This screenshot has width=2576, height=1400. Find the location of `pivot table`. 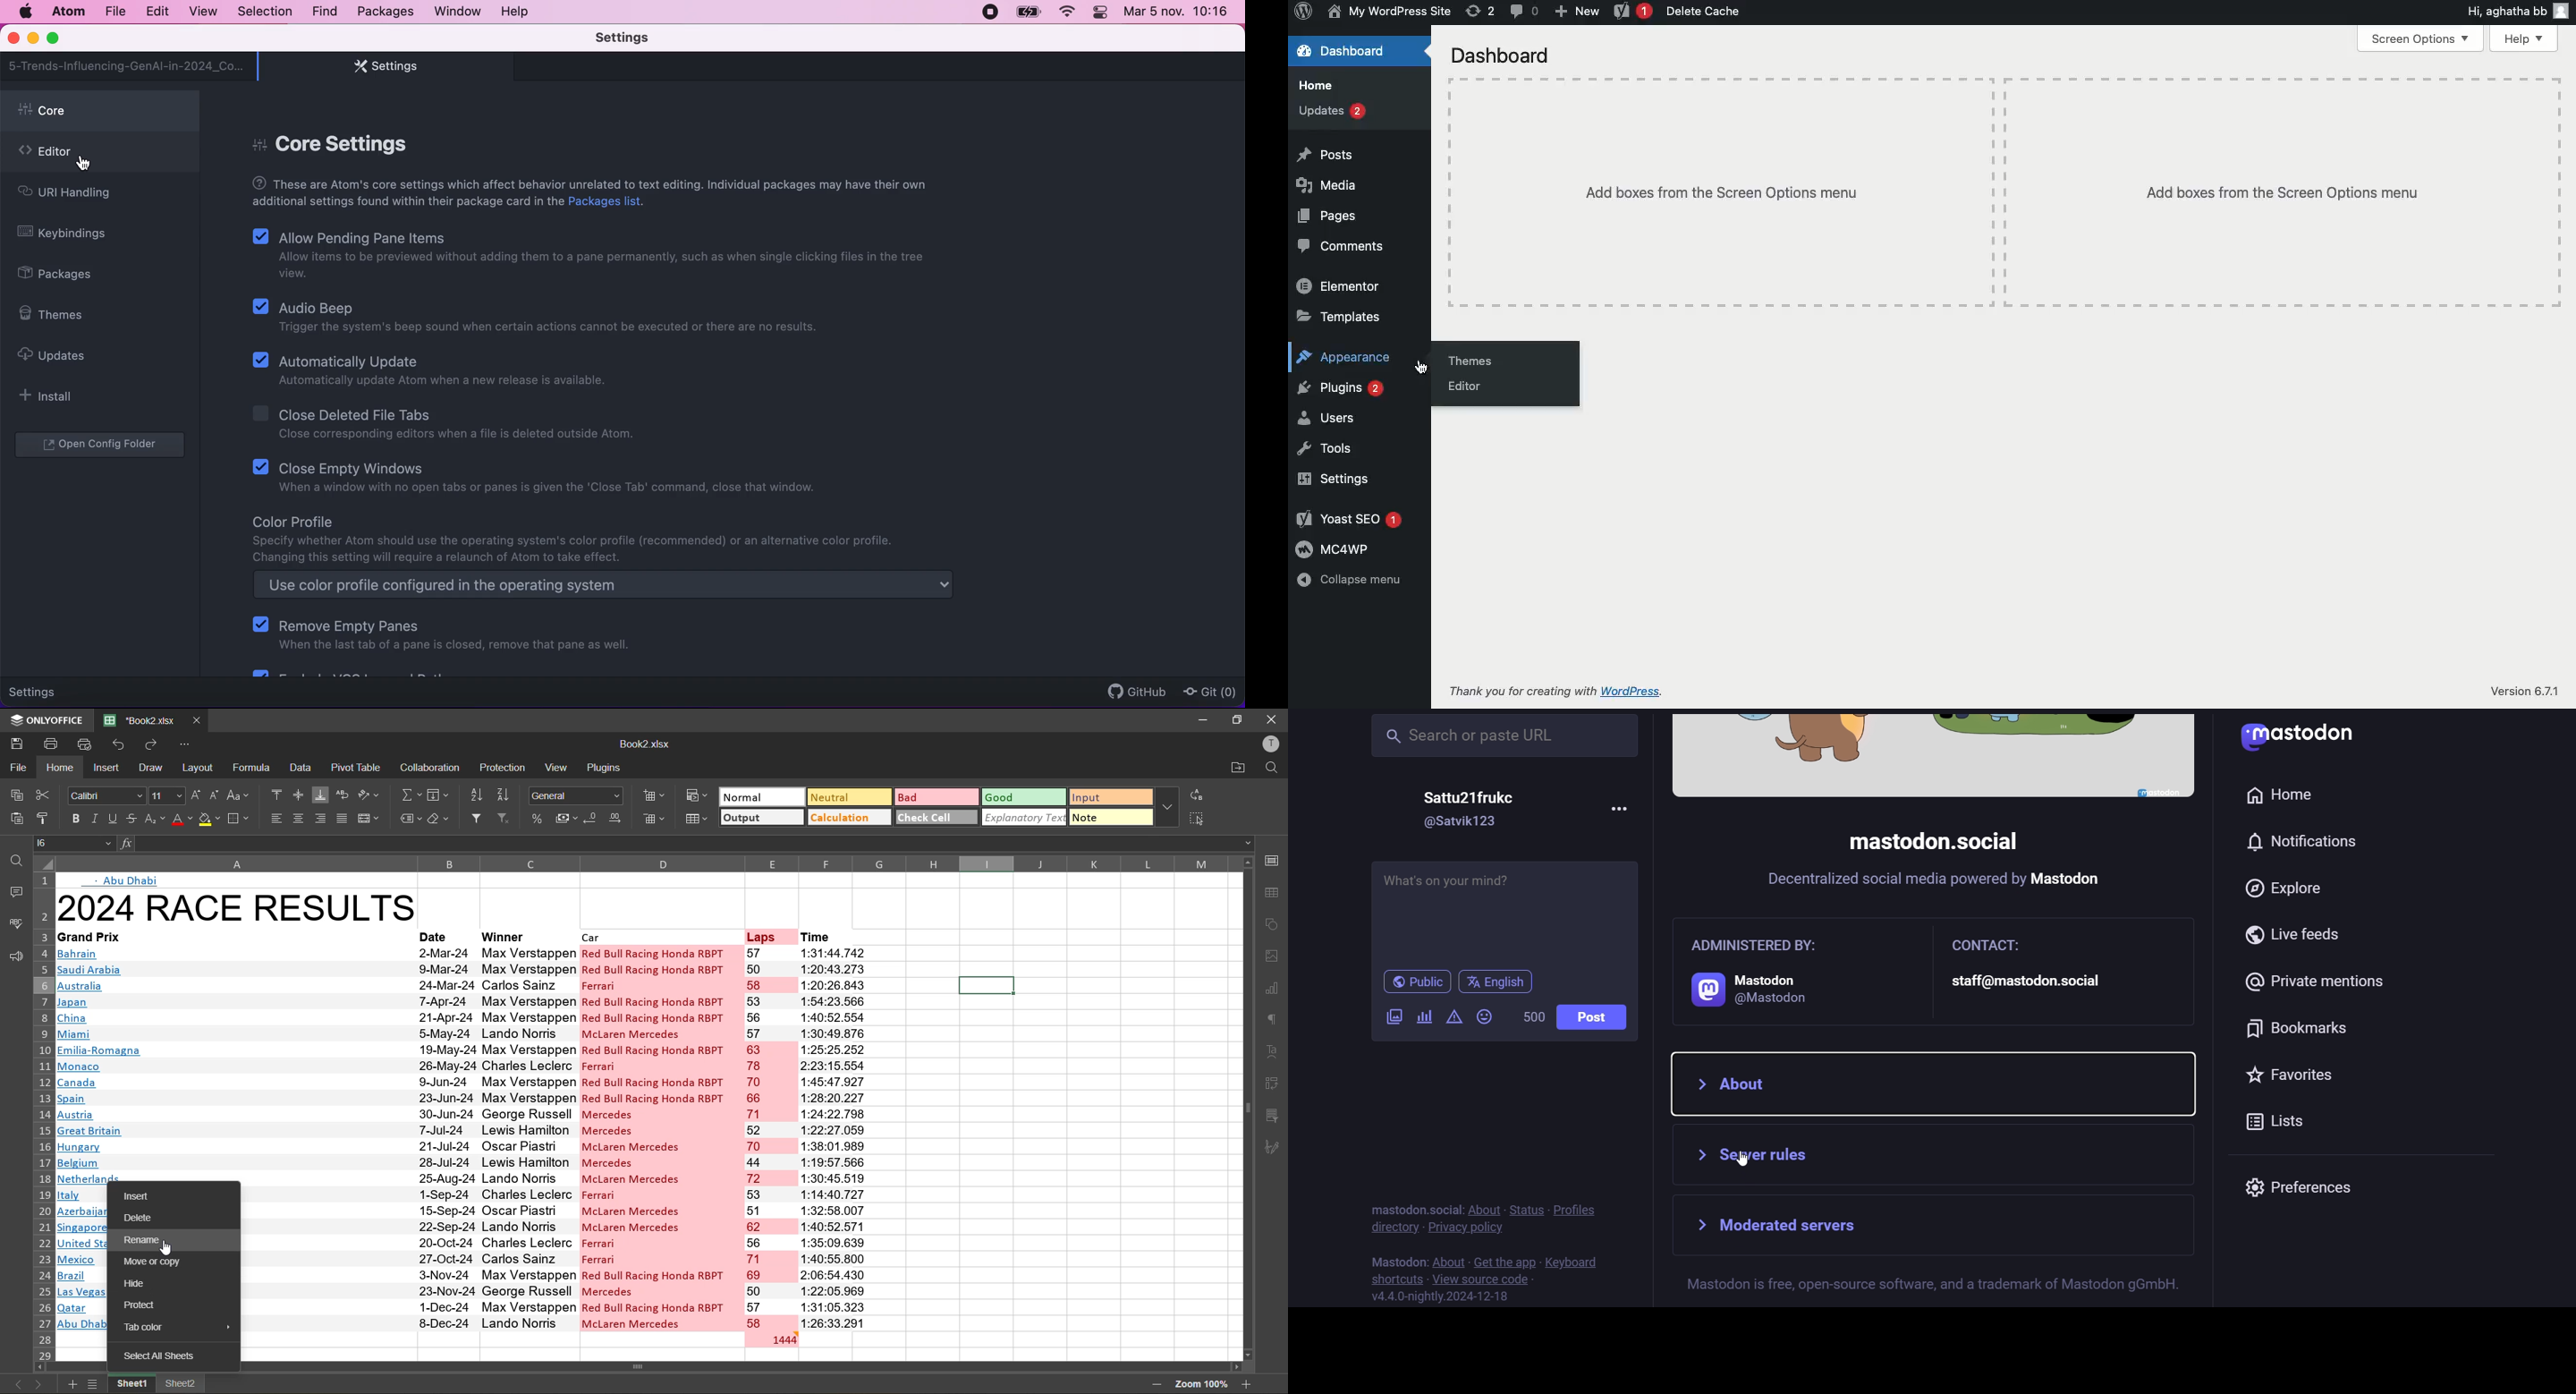

pivot table is located at coordinates (1273, 1086).